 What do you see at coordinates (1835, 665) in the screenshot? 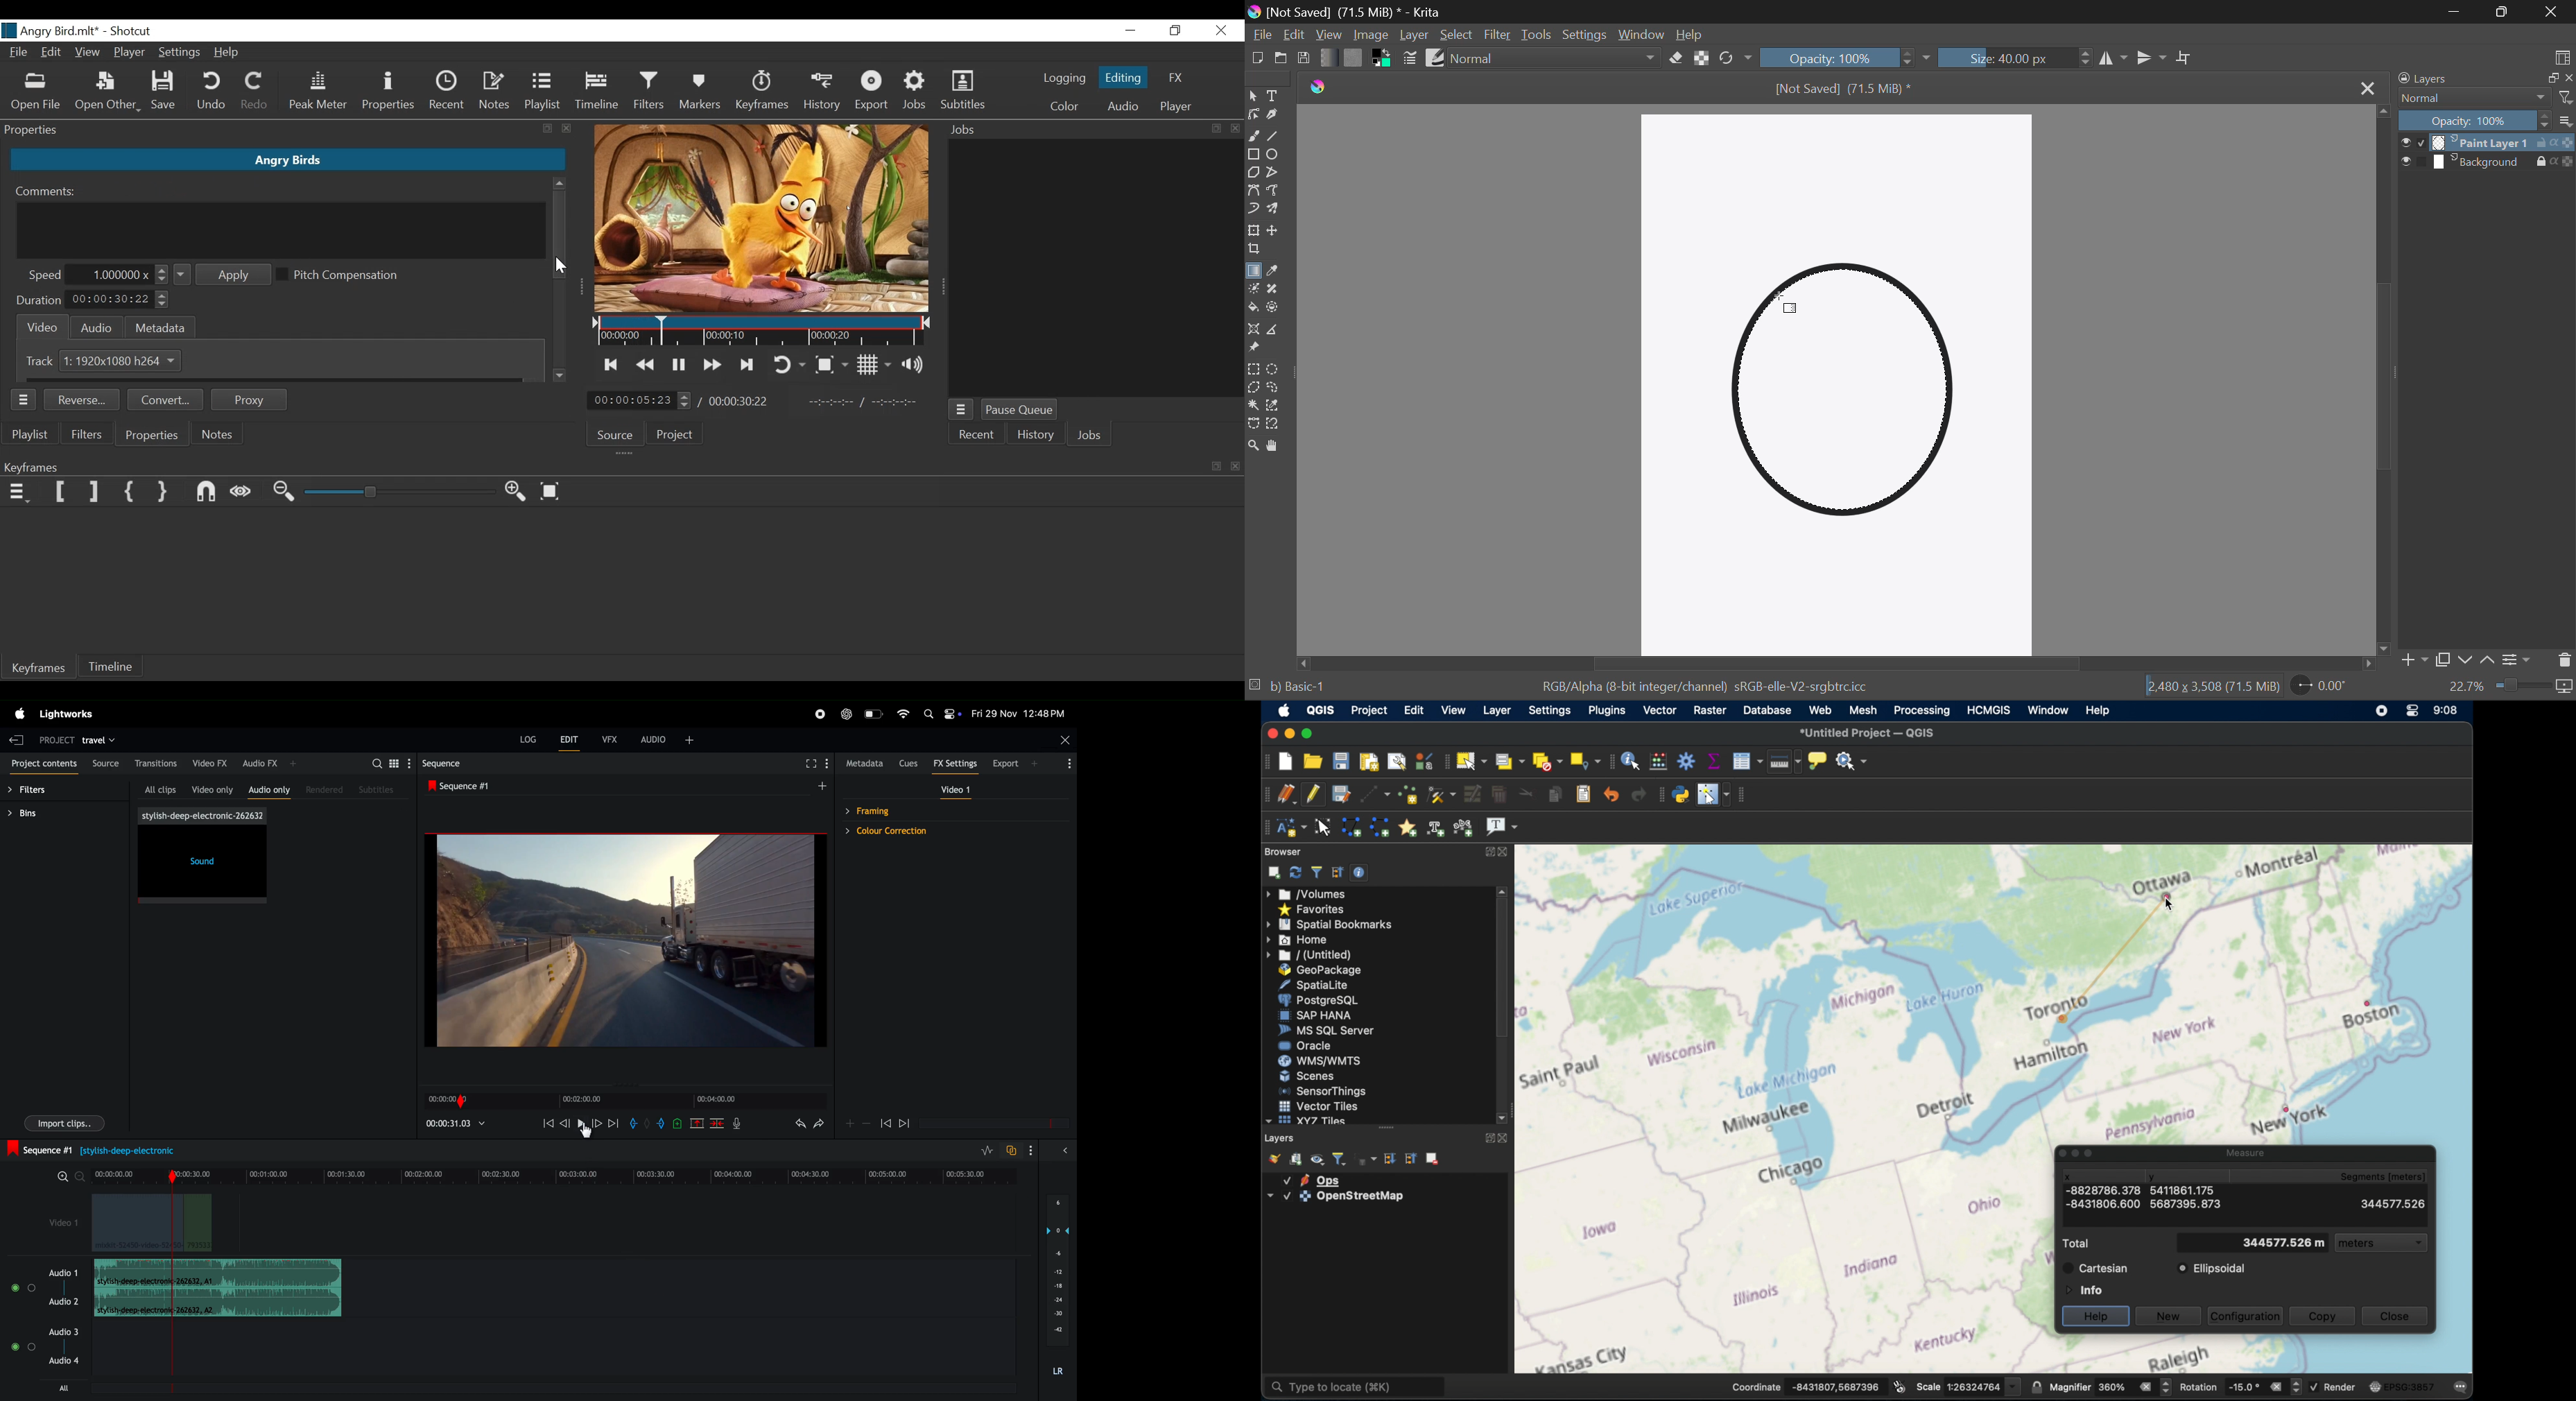
I see `Scroll Bar` at bounding box center [1835, 665].